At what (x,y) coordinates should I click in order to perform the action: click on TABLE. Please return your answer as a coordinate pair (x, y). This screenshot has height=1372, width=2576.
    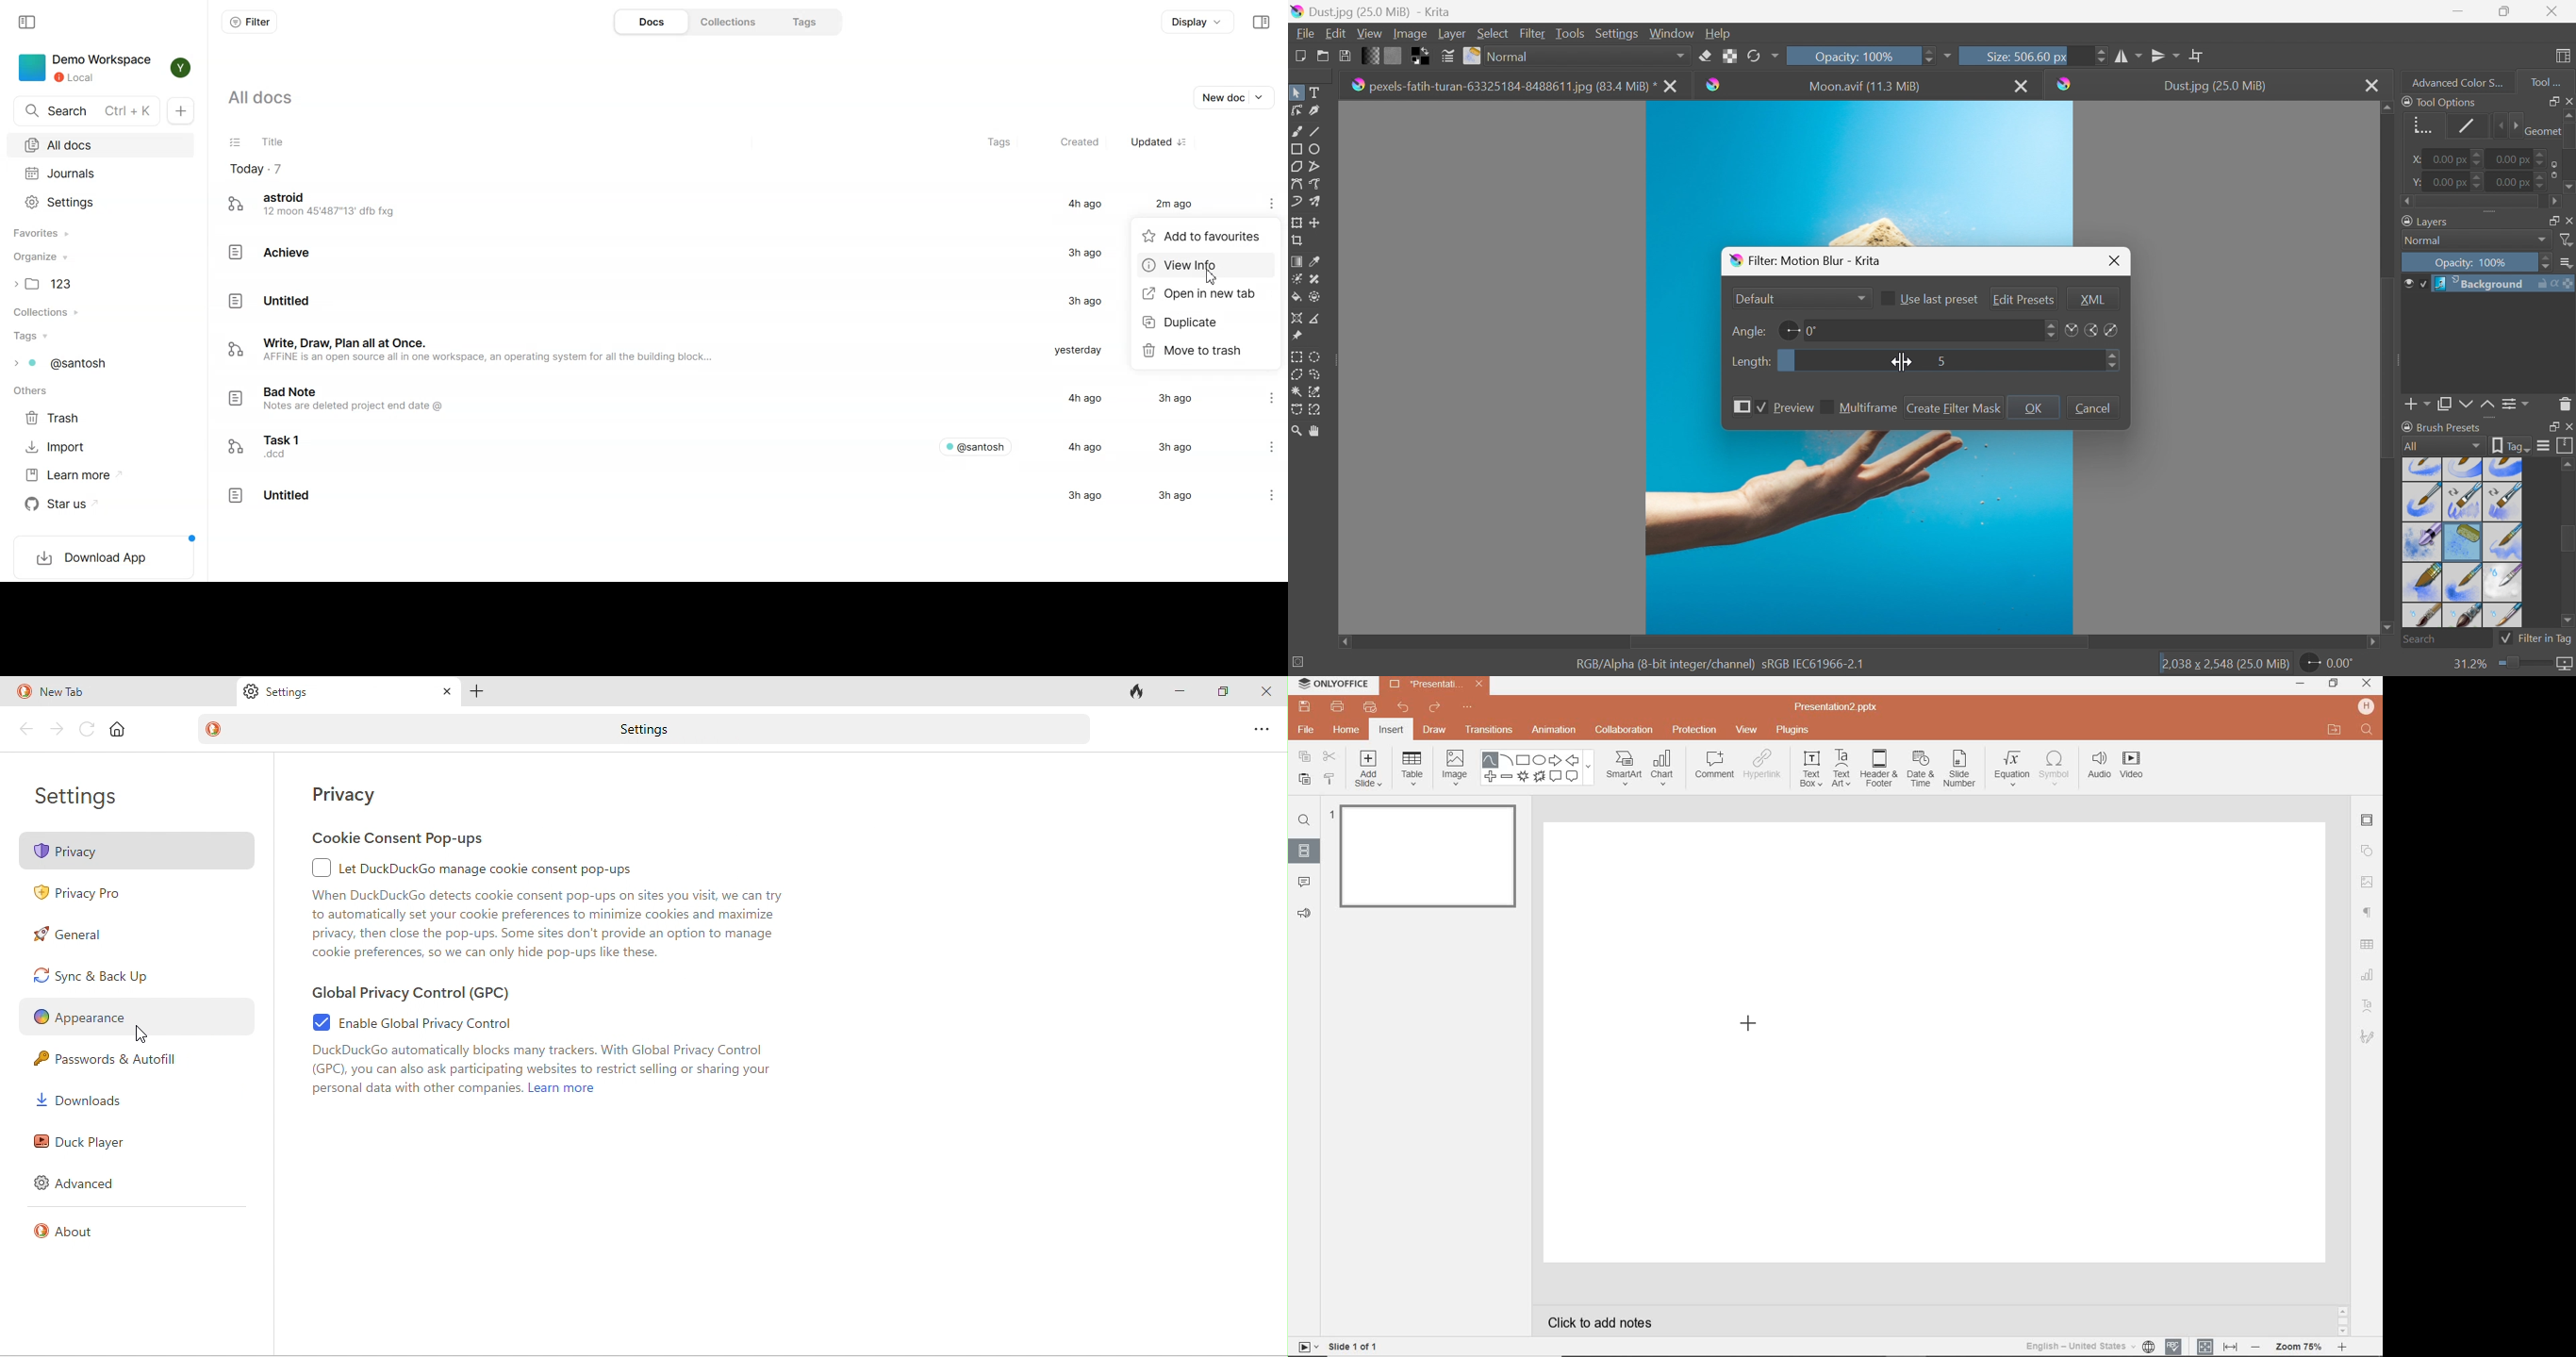
    Looking at the image, I should click on (1413, 769).